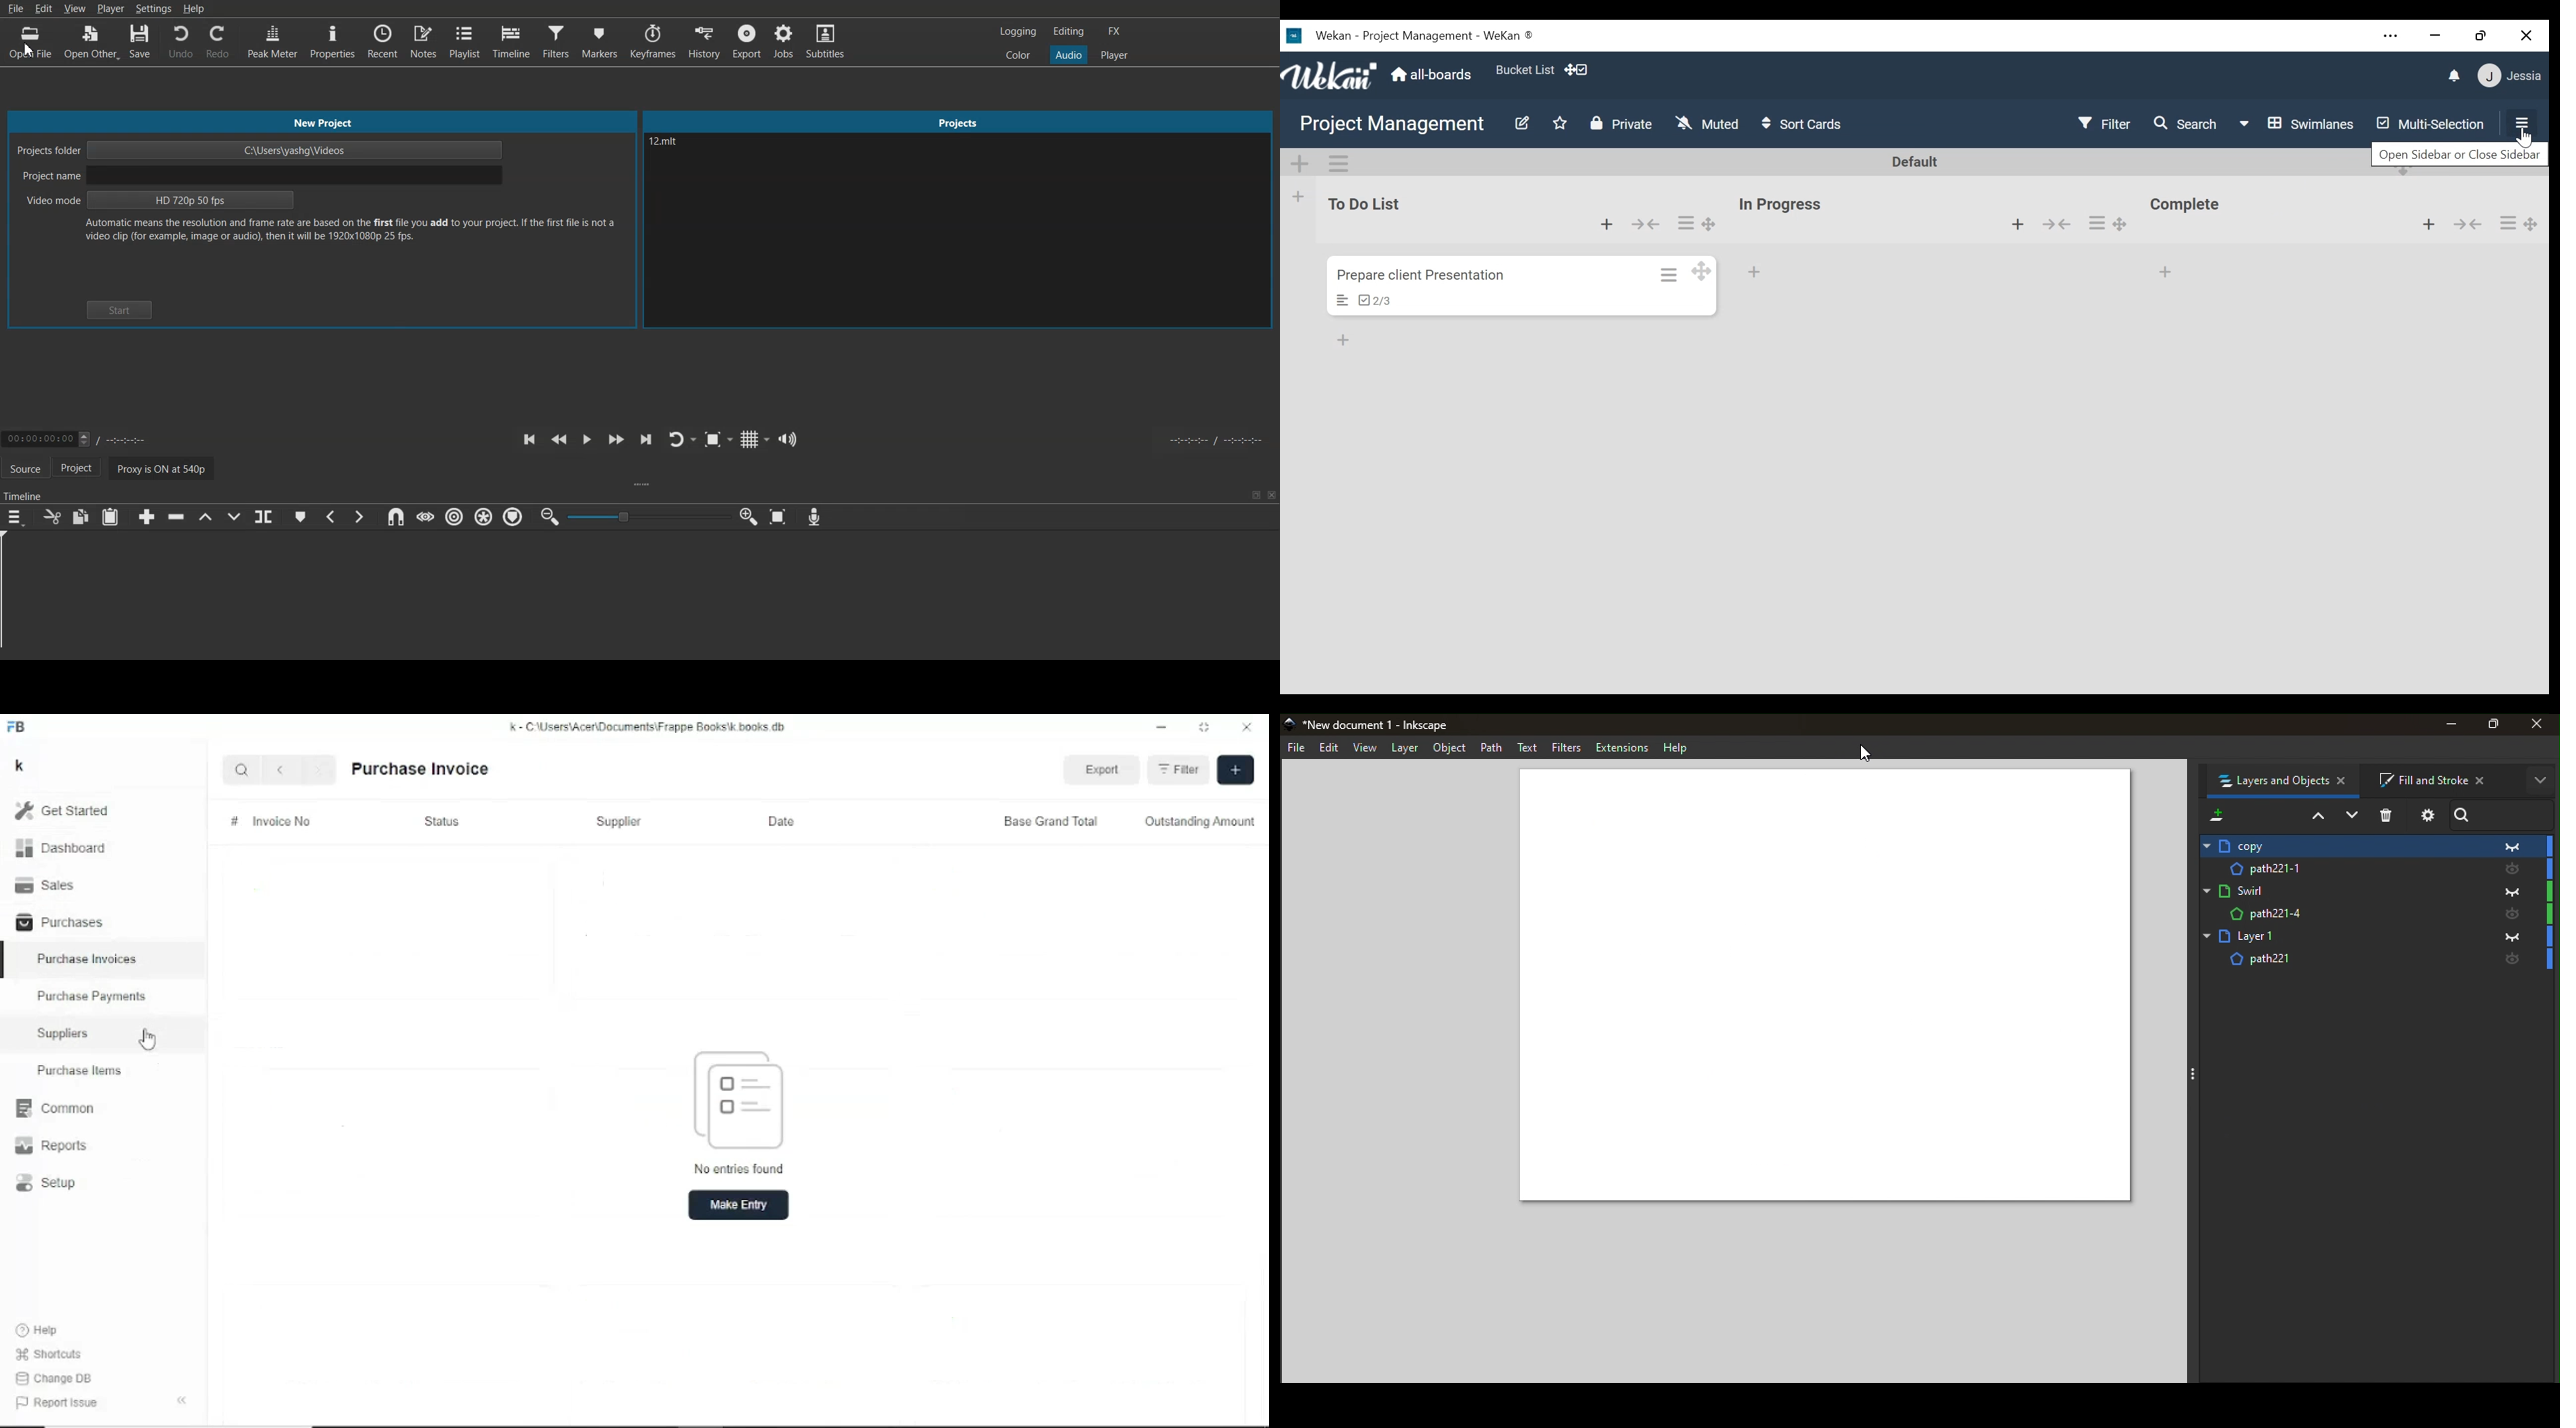 Image resolution: width=2576 pixels, height=1428 pixels. I want to click on Card actions, so click(2096, 223).